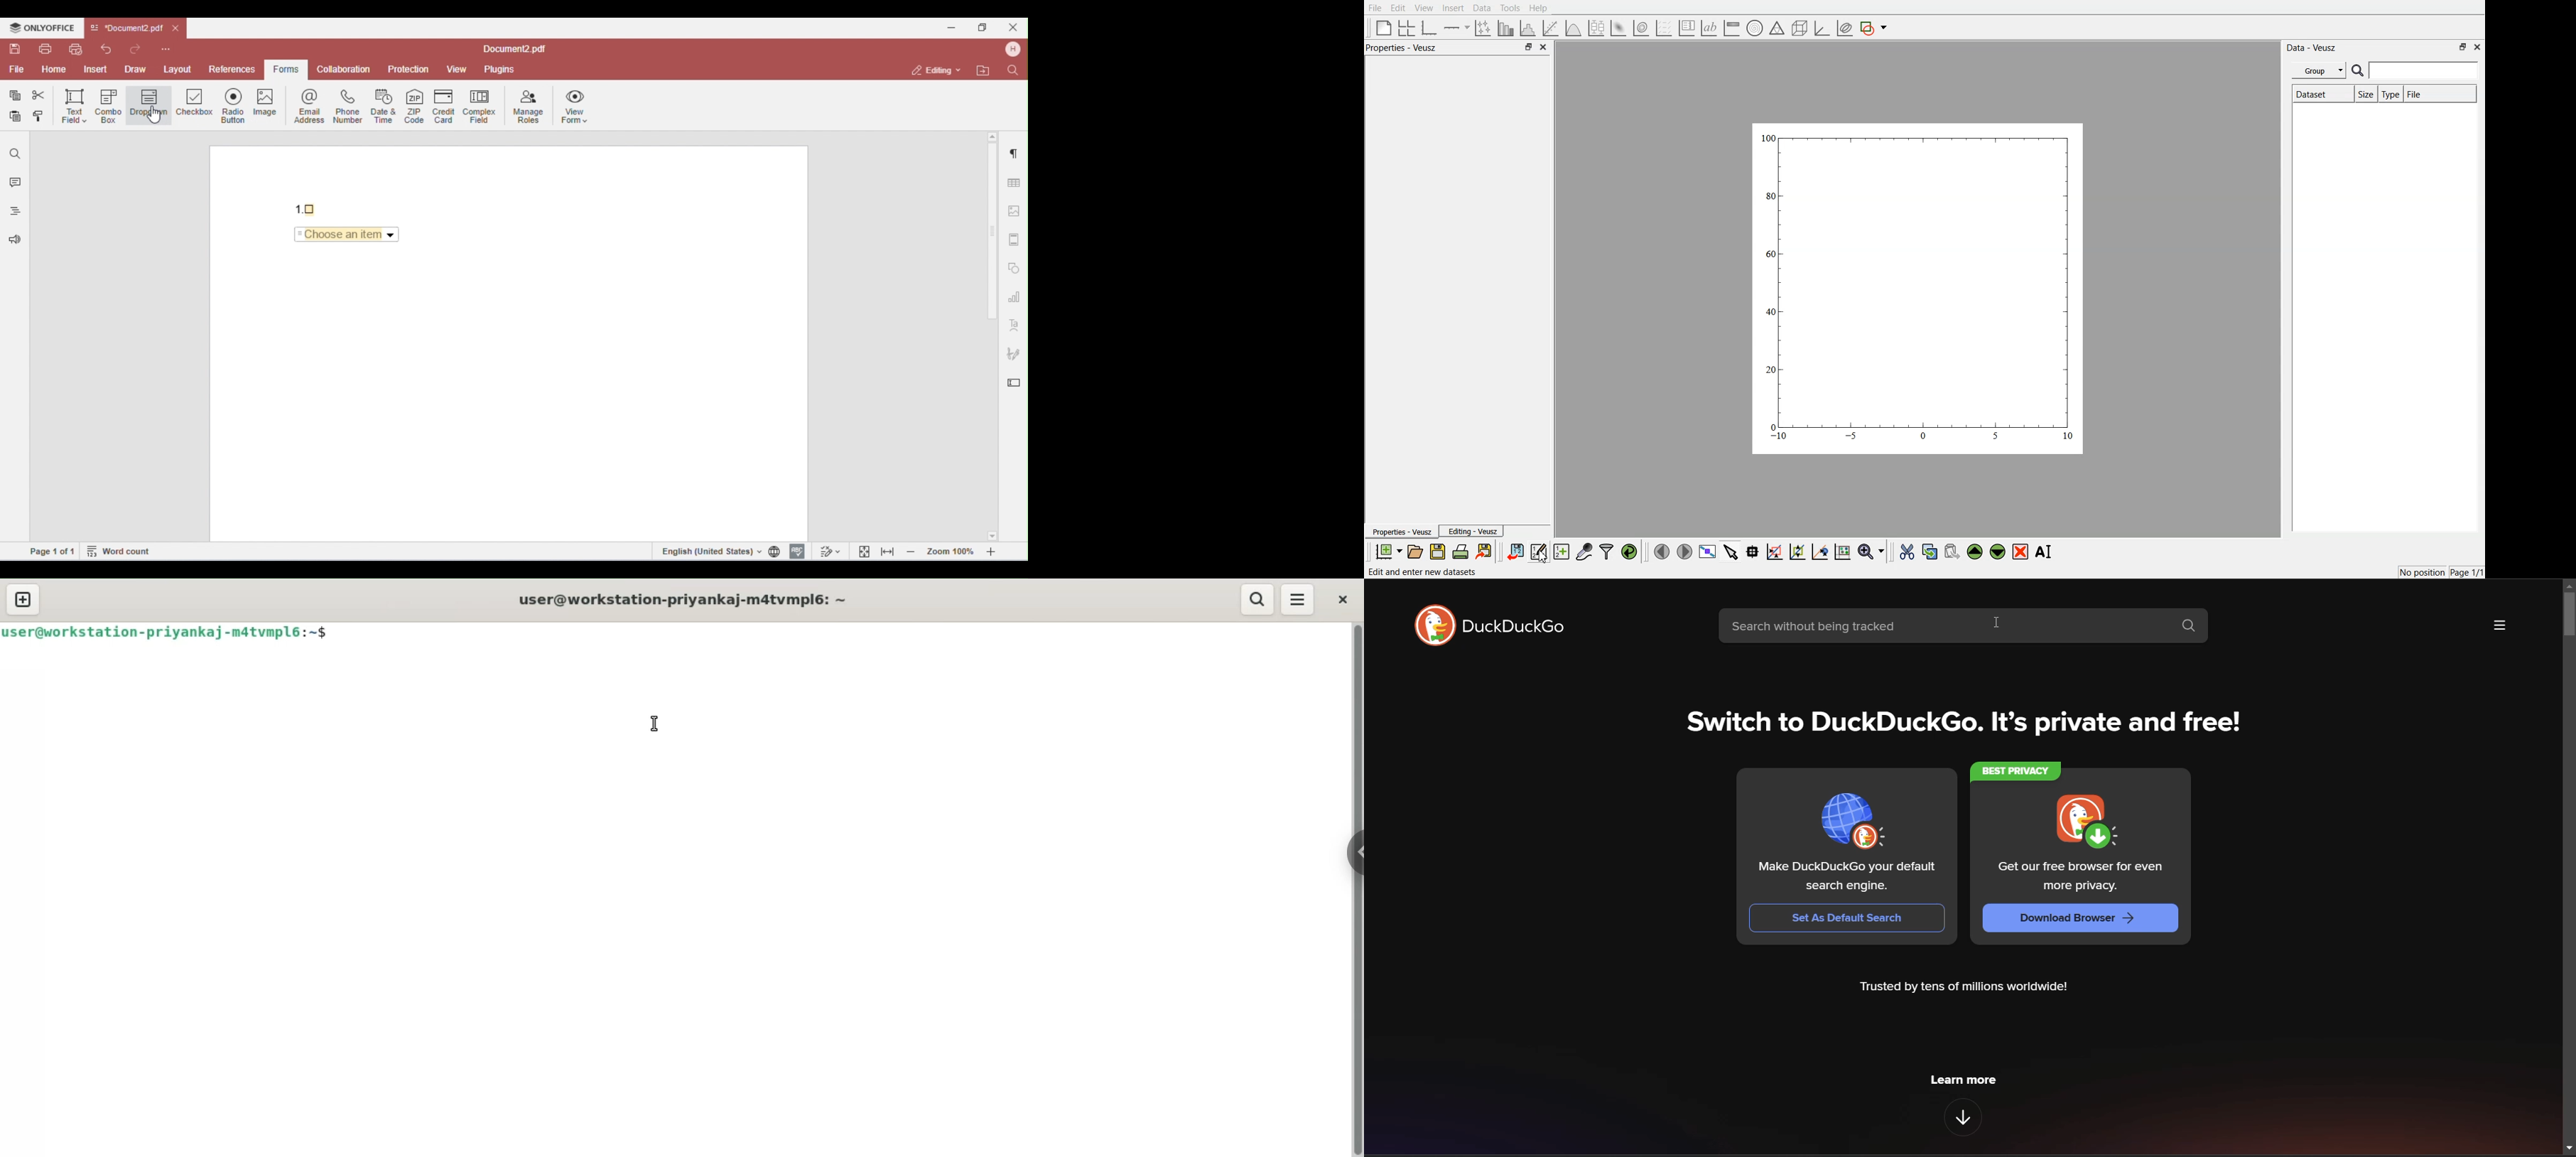 The height and width of the screenshot is (1176, 2576). What do you see at coordinates (2391, 95) in the screenshot?
I see `Type` at bounding box center [2391, 95].